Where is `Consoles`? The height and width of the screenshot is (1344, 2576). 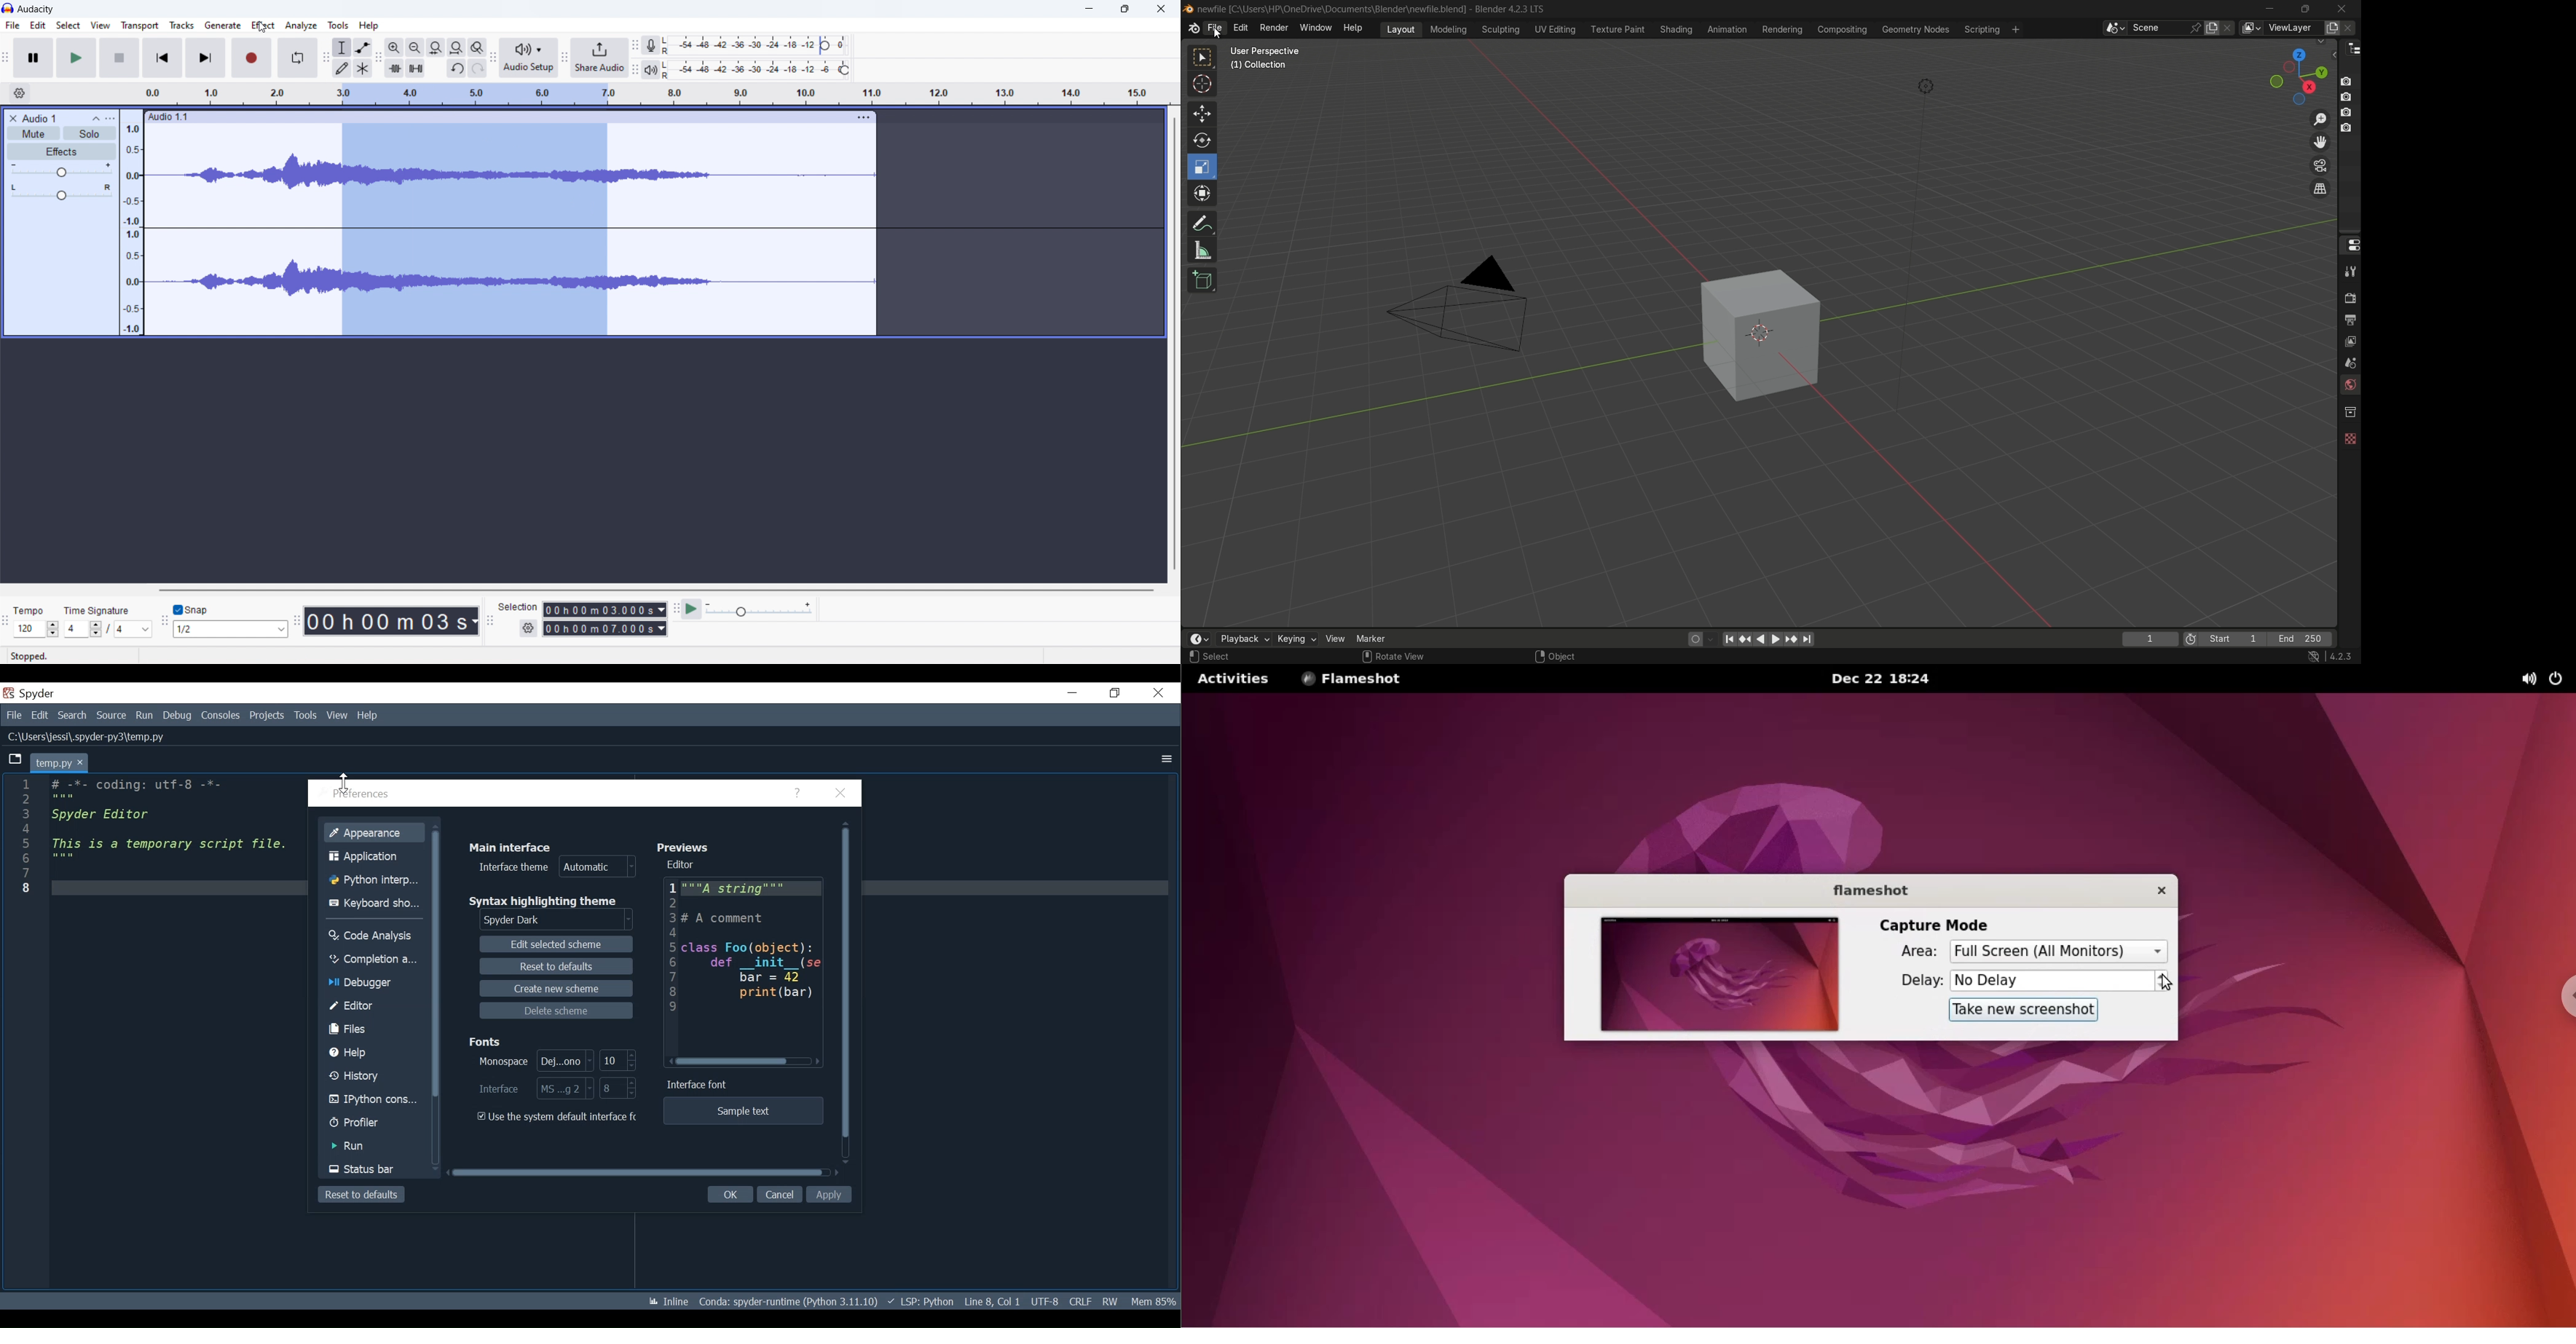 Consoles is located at coordinates (222, 717).